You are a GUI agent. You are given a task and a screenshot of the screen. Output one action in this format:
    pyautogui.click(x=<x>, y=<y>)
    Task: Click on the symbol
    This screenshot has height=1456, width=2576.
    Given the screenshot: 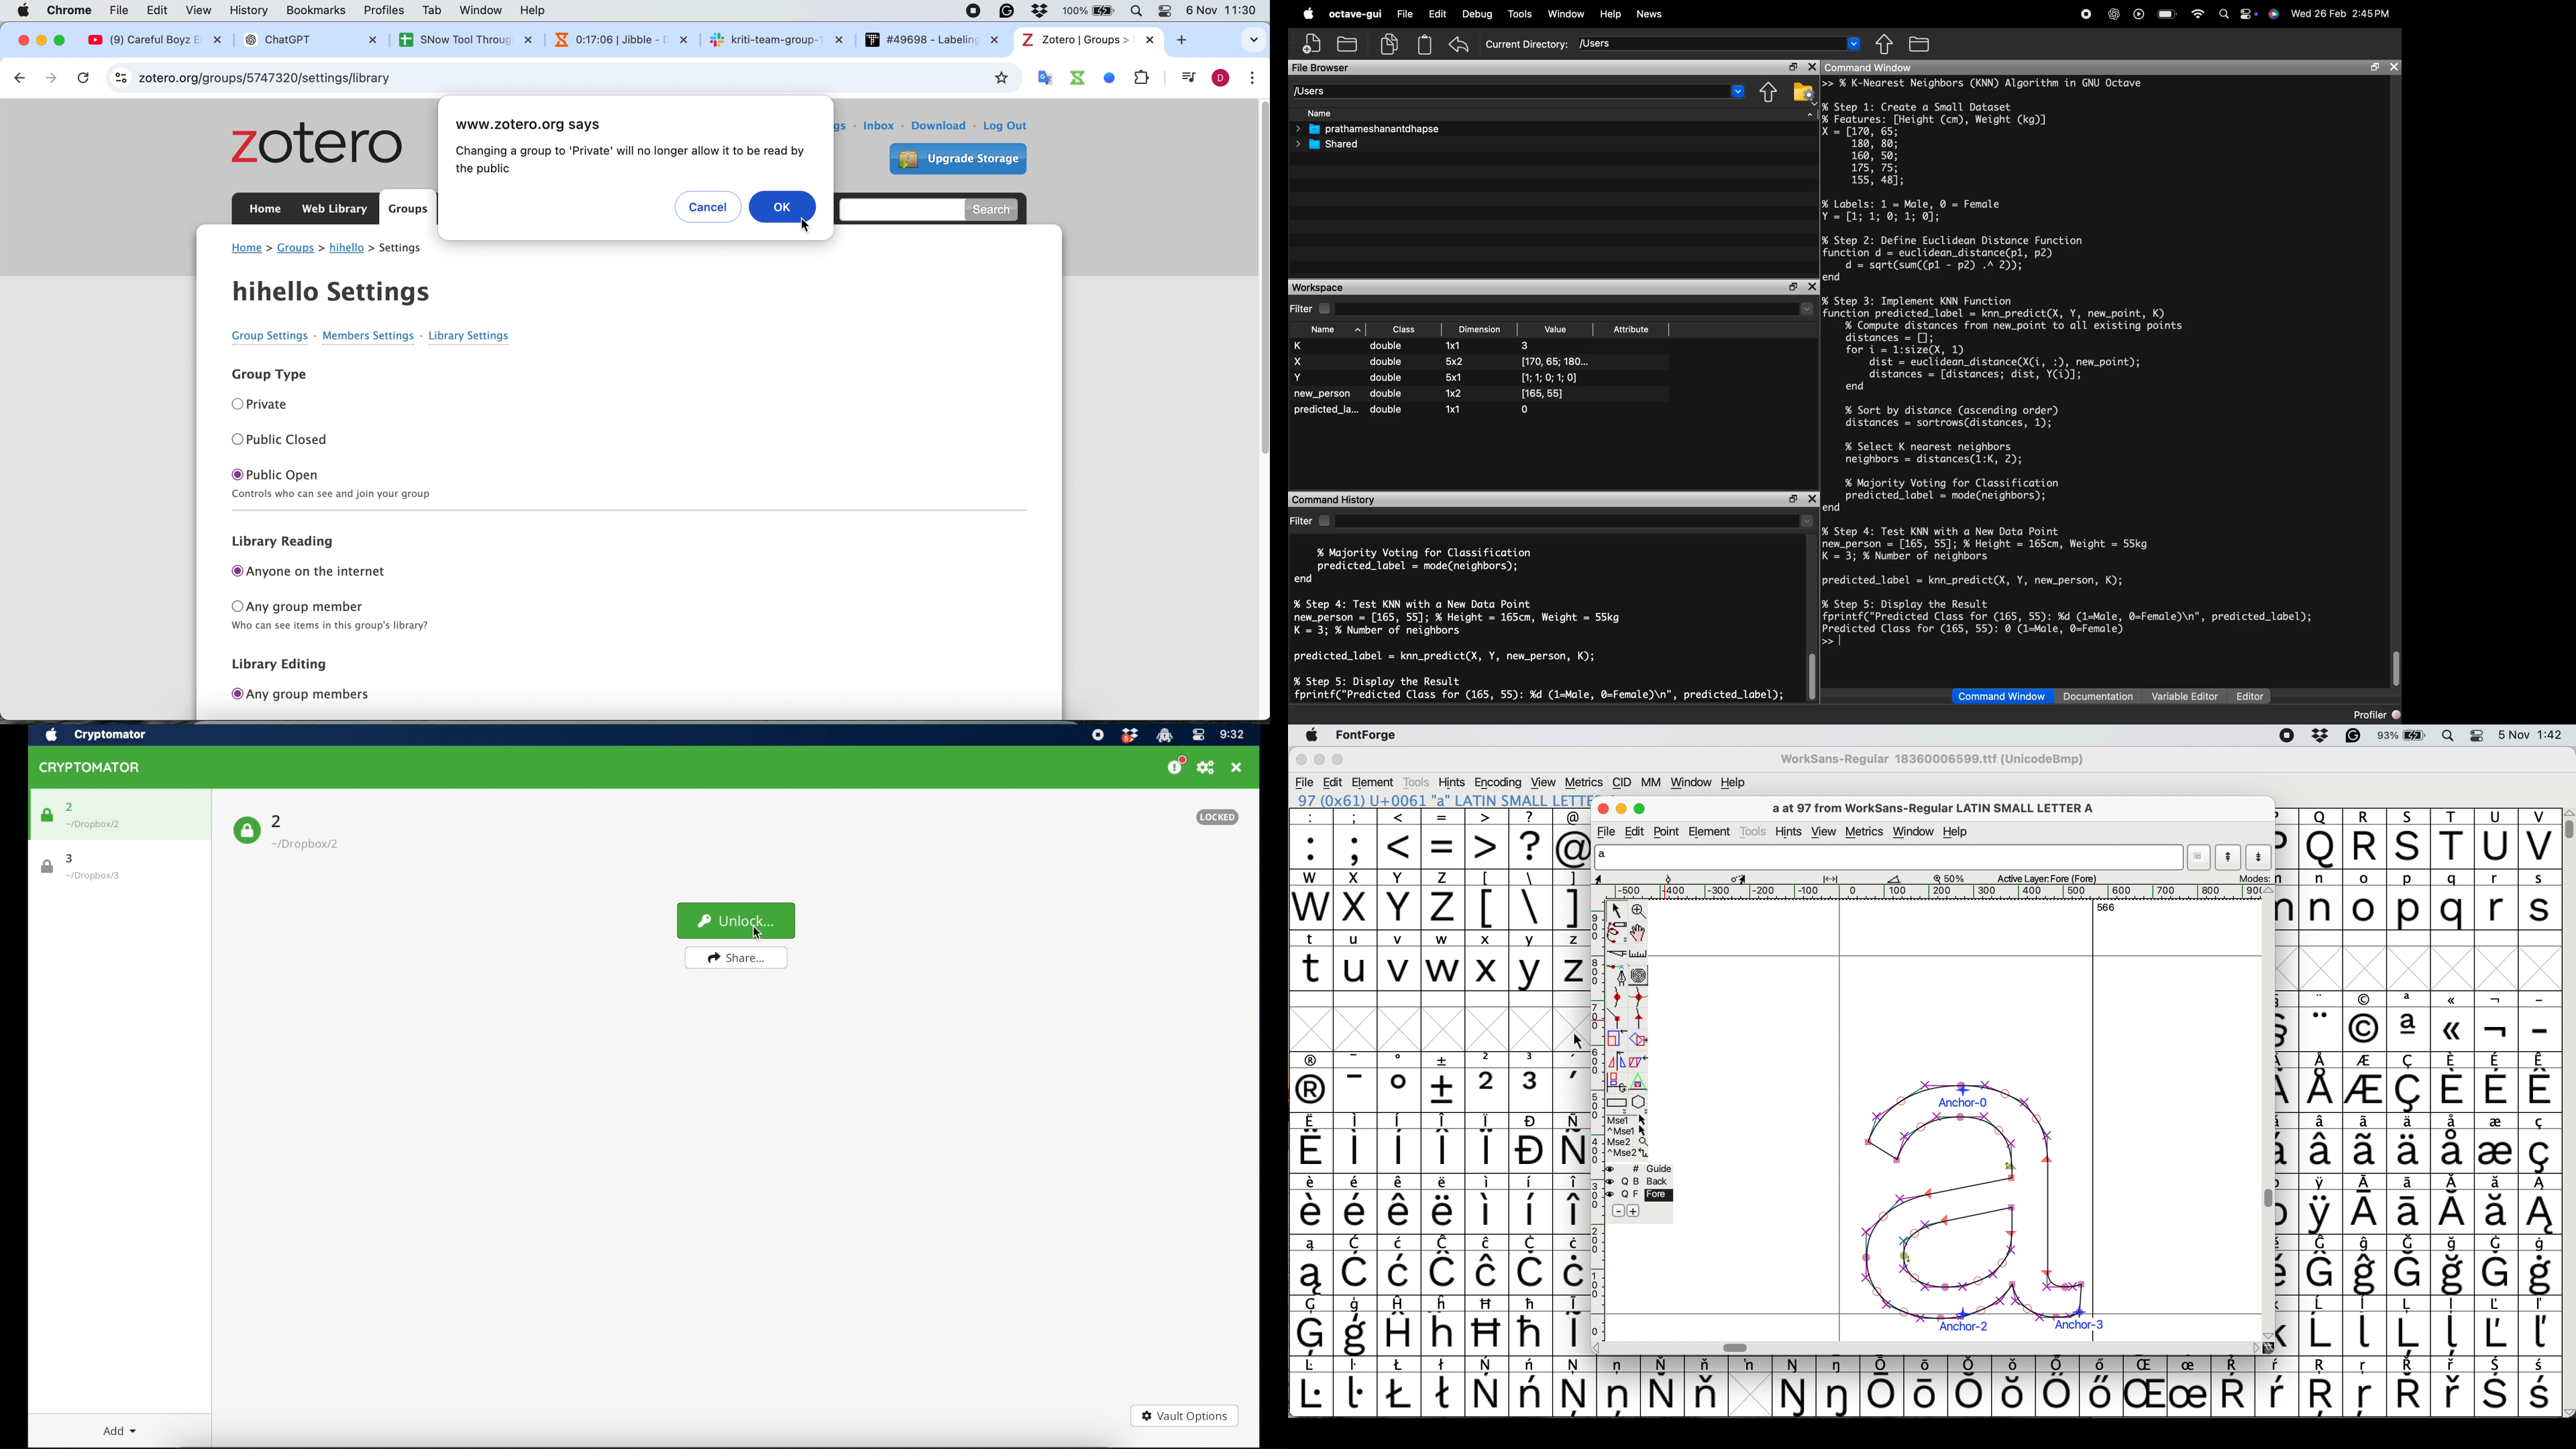 What is the action you would take?
    pyautogui.click(x=2366, y=1325)
    